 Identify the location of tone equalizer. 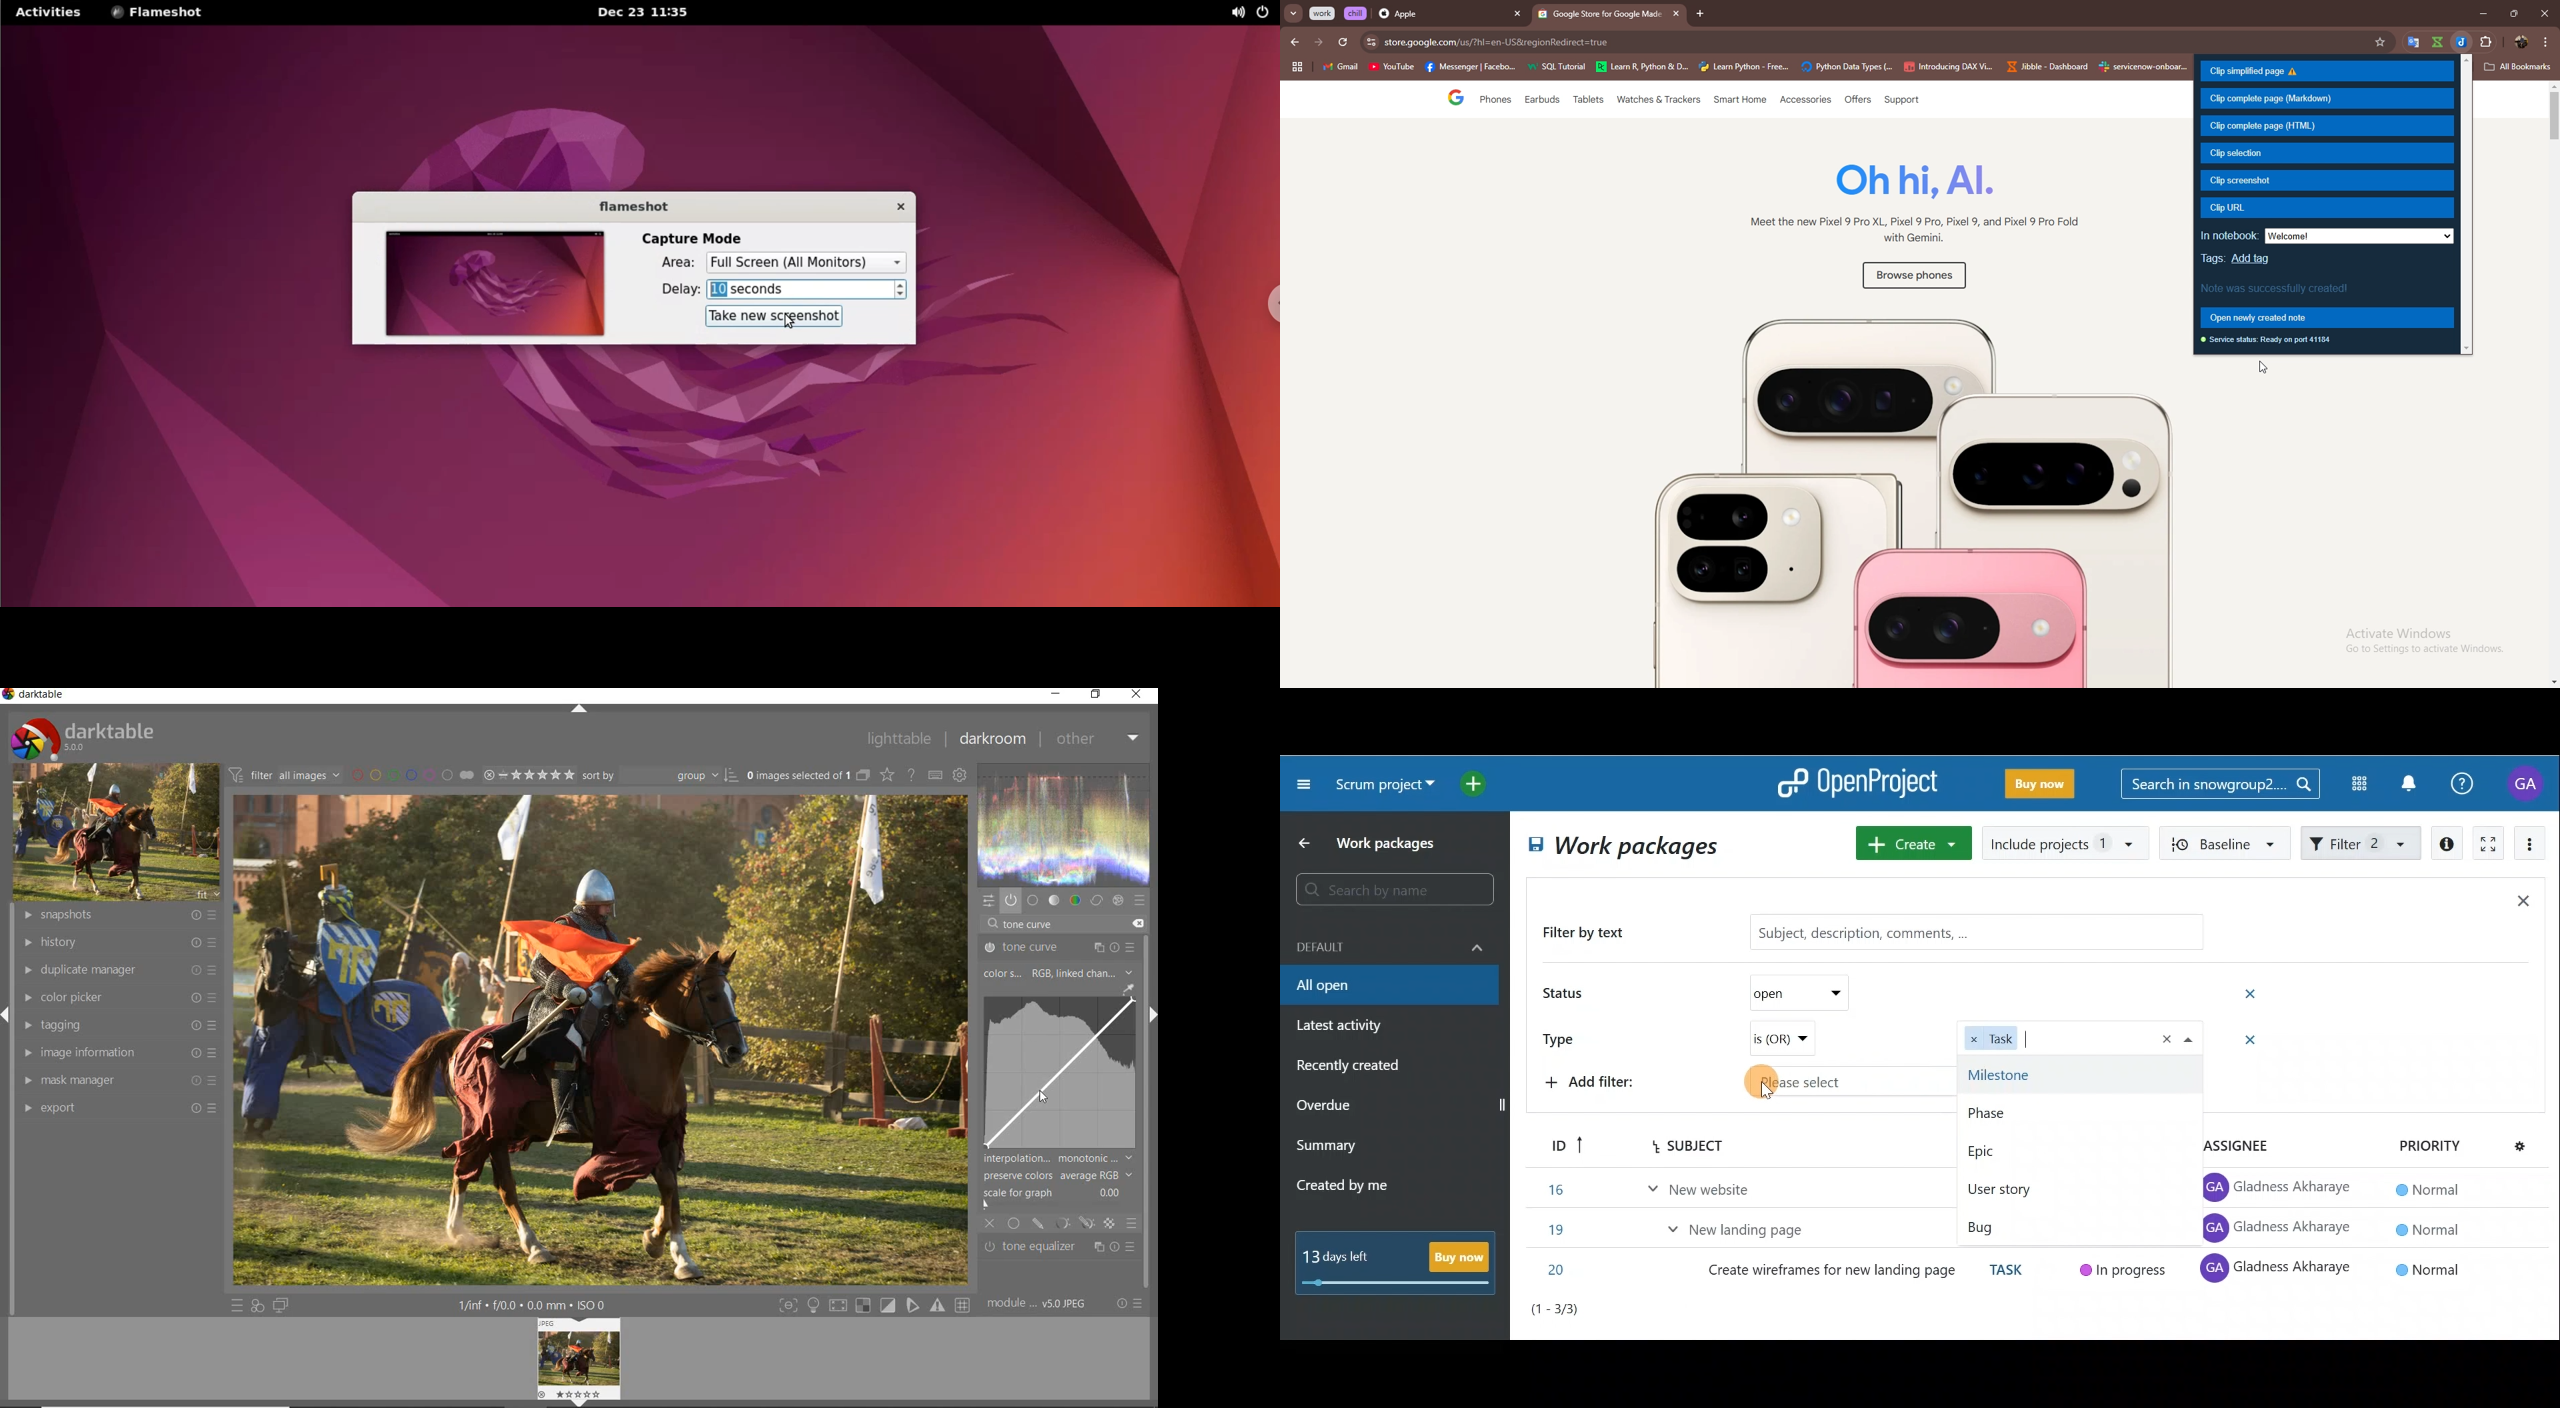
(1061, 1247).